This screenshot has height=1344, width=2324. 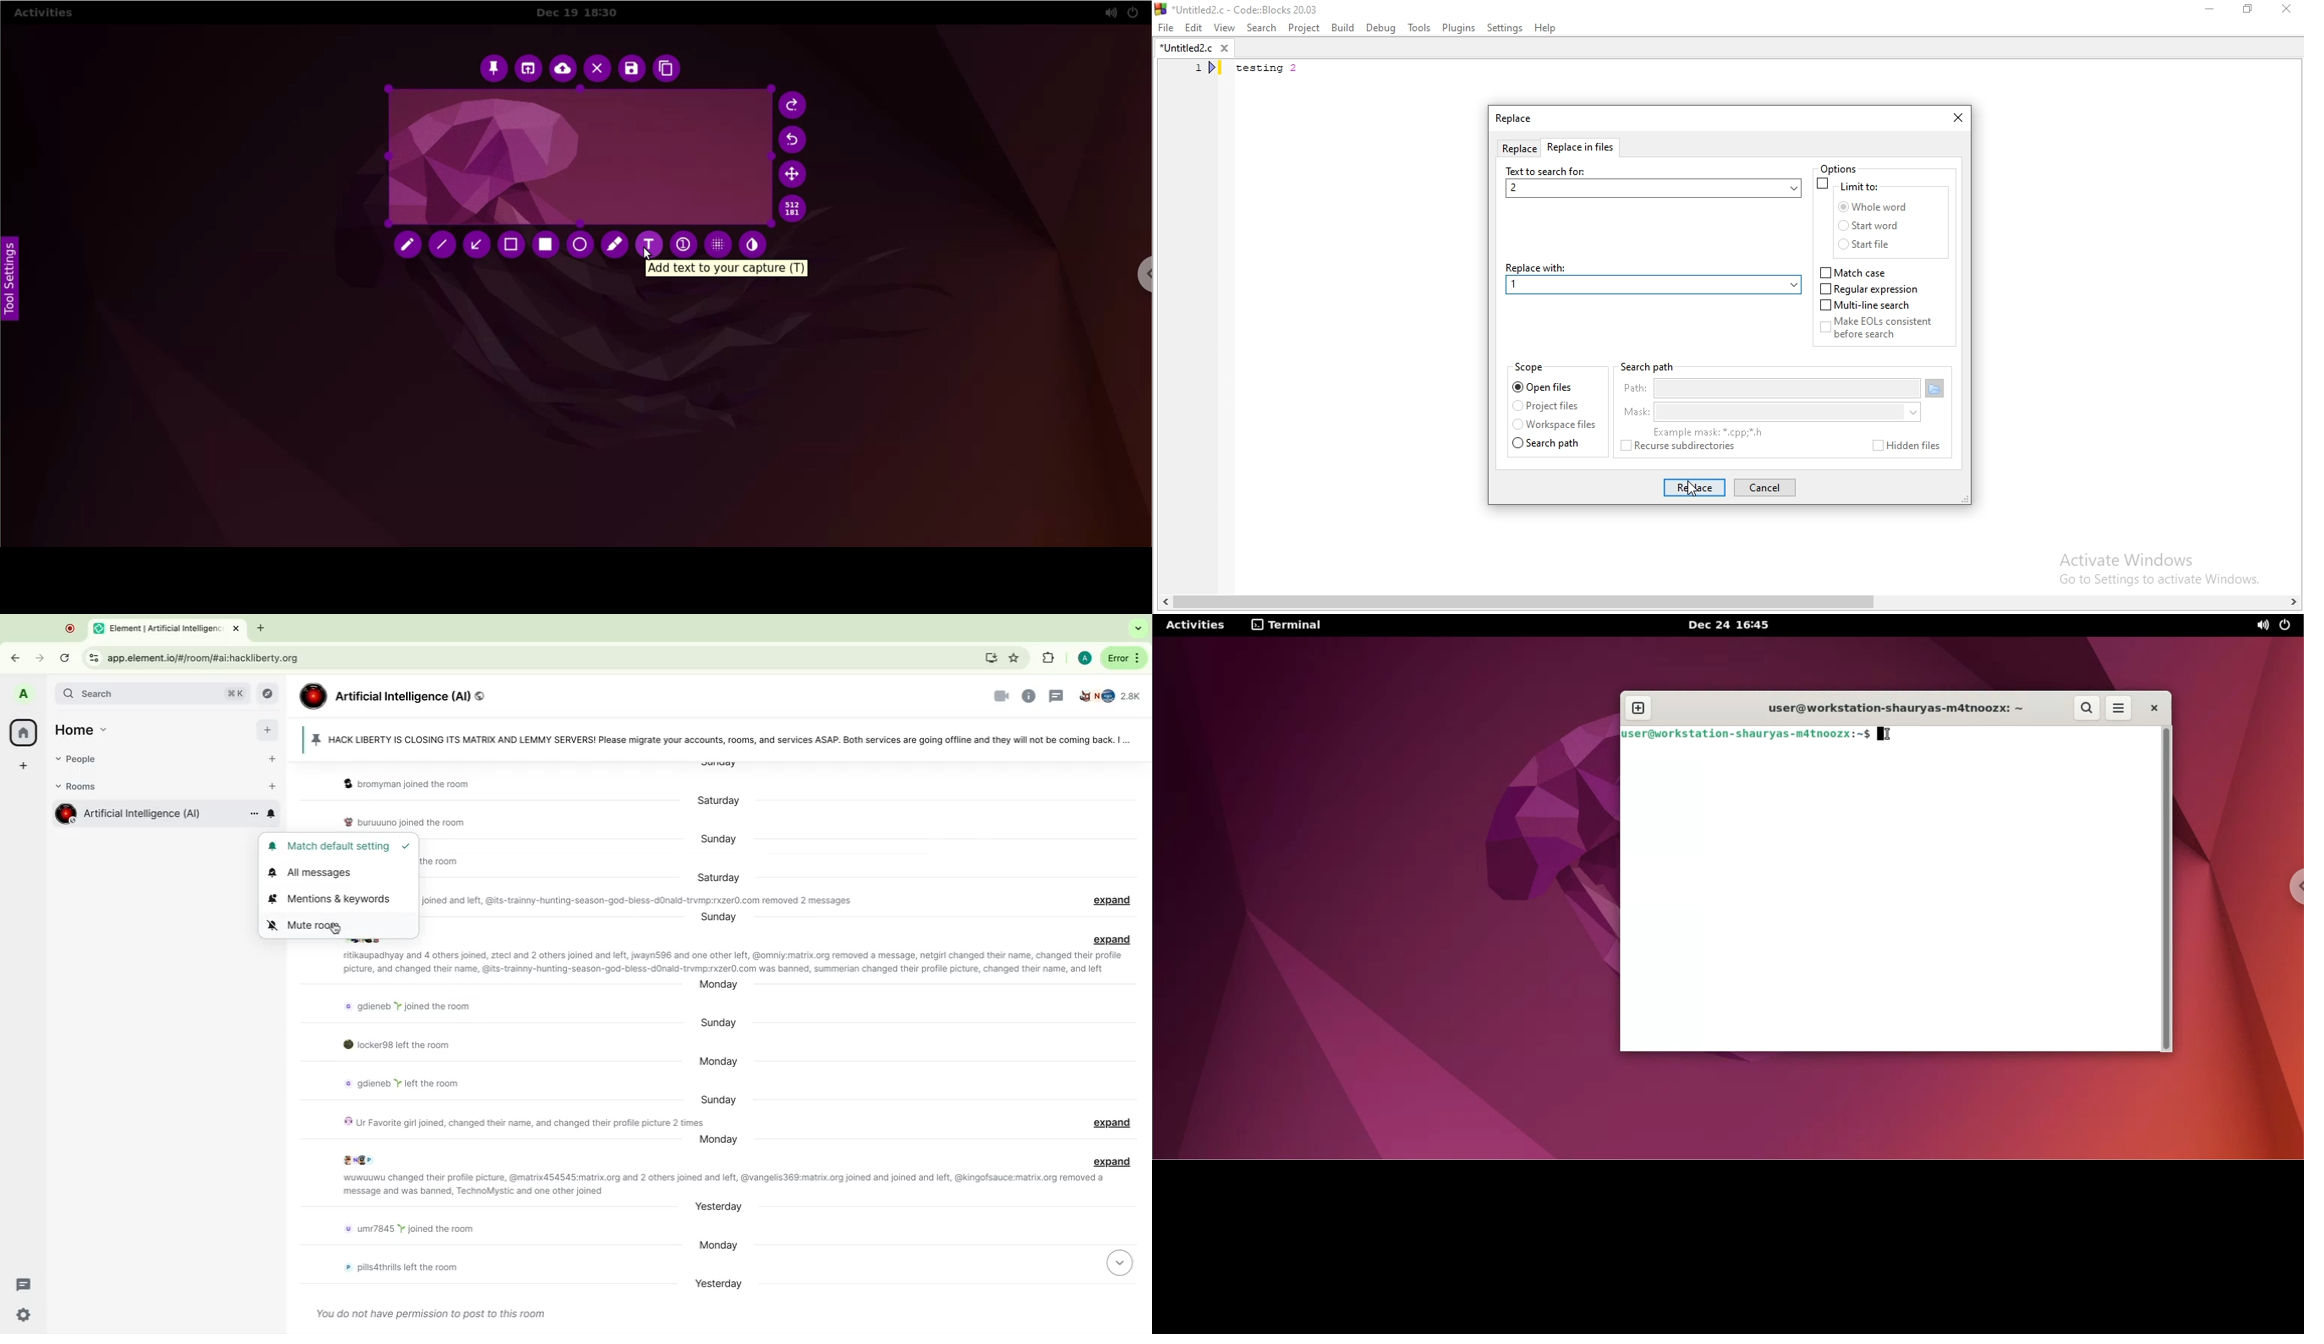 I want to click on Profile, so click(x=25, y=696).